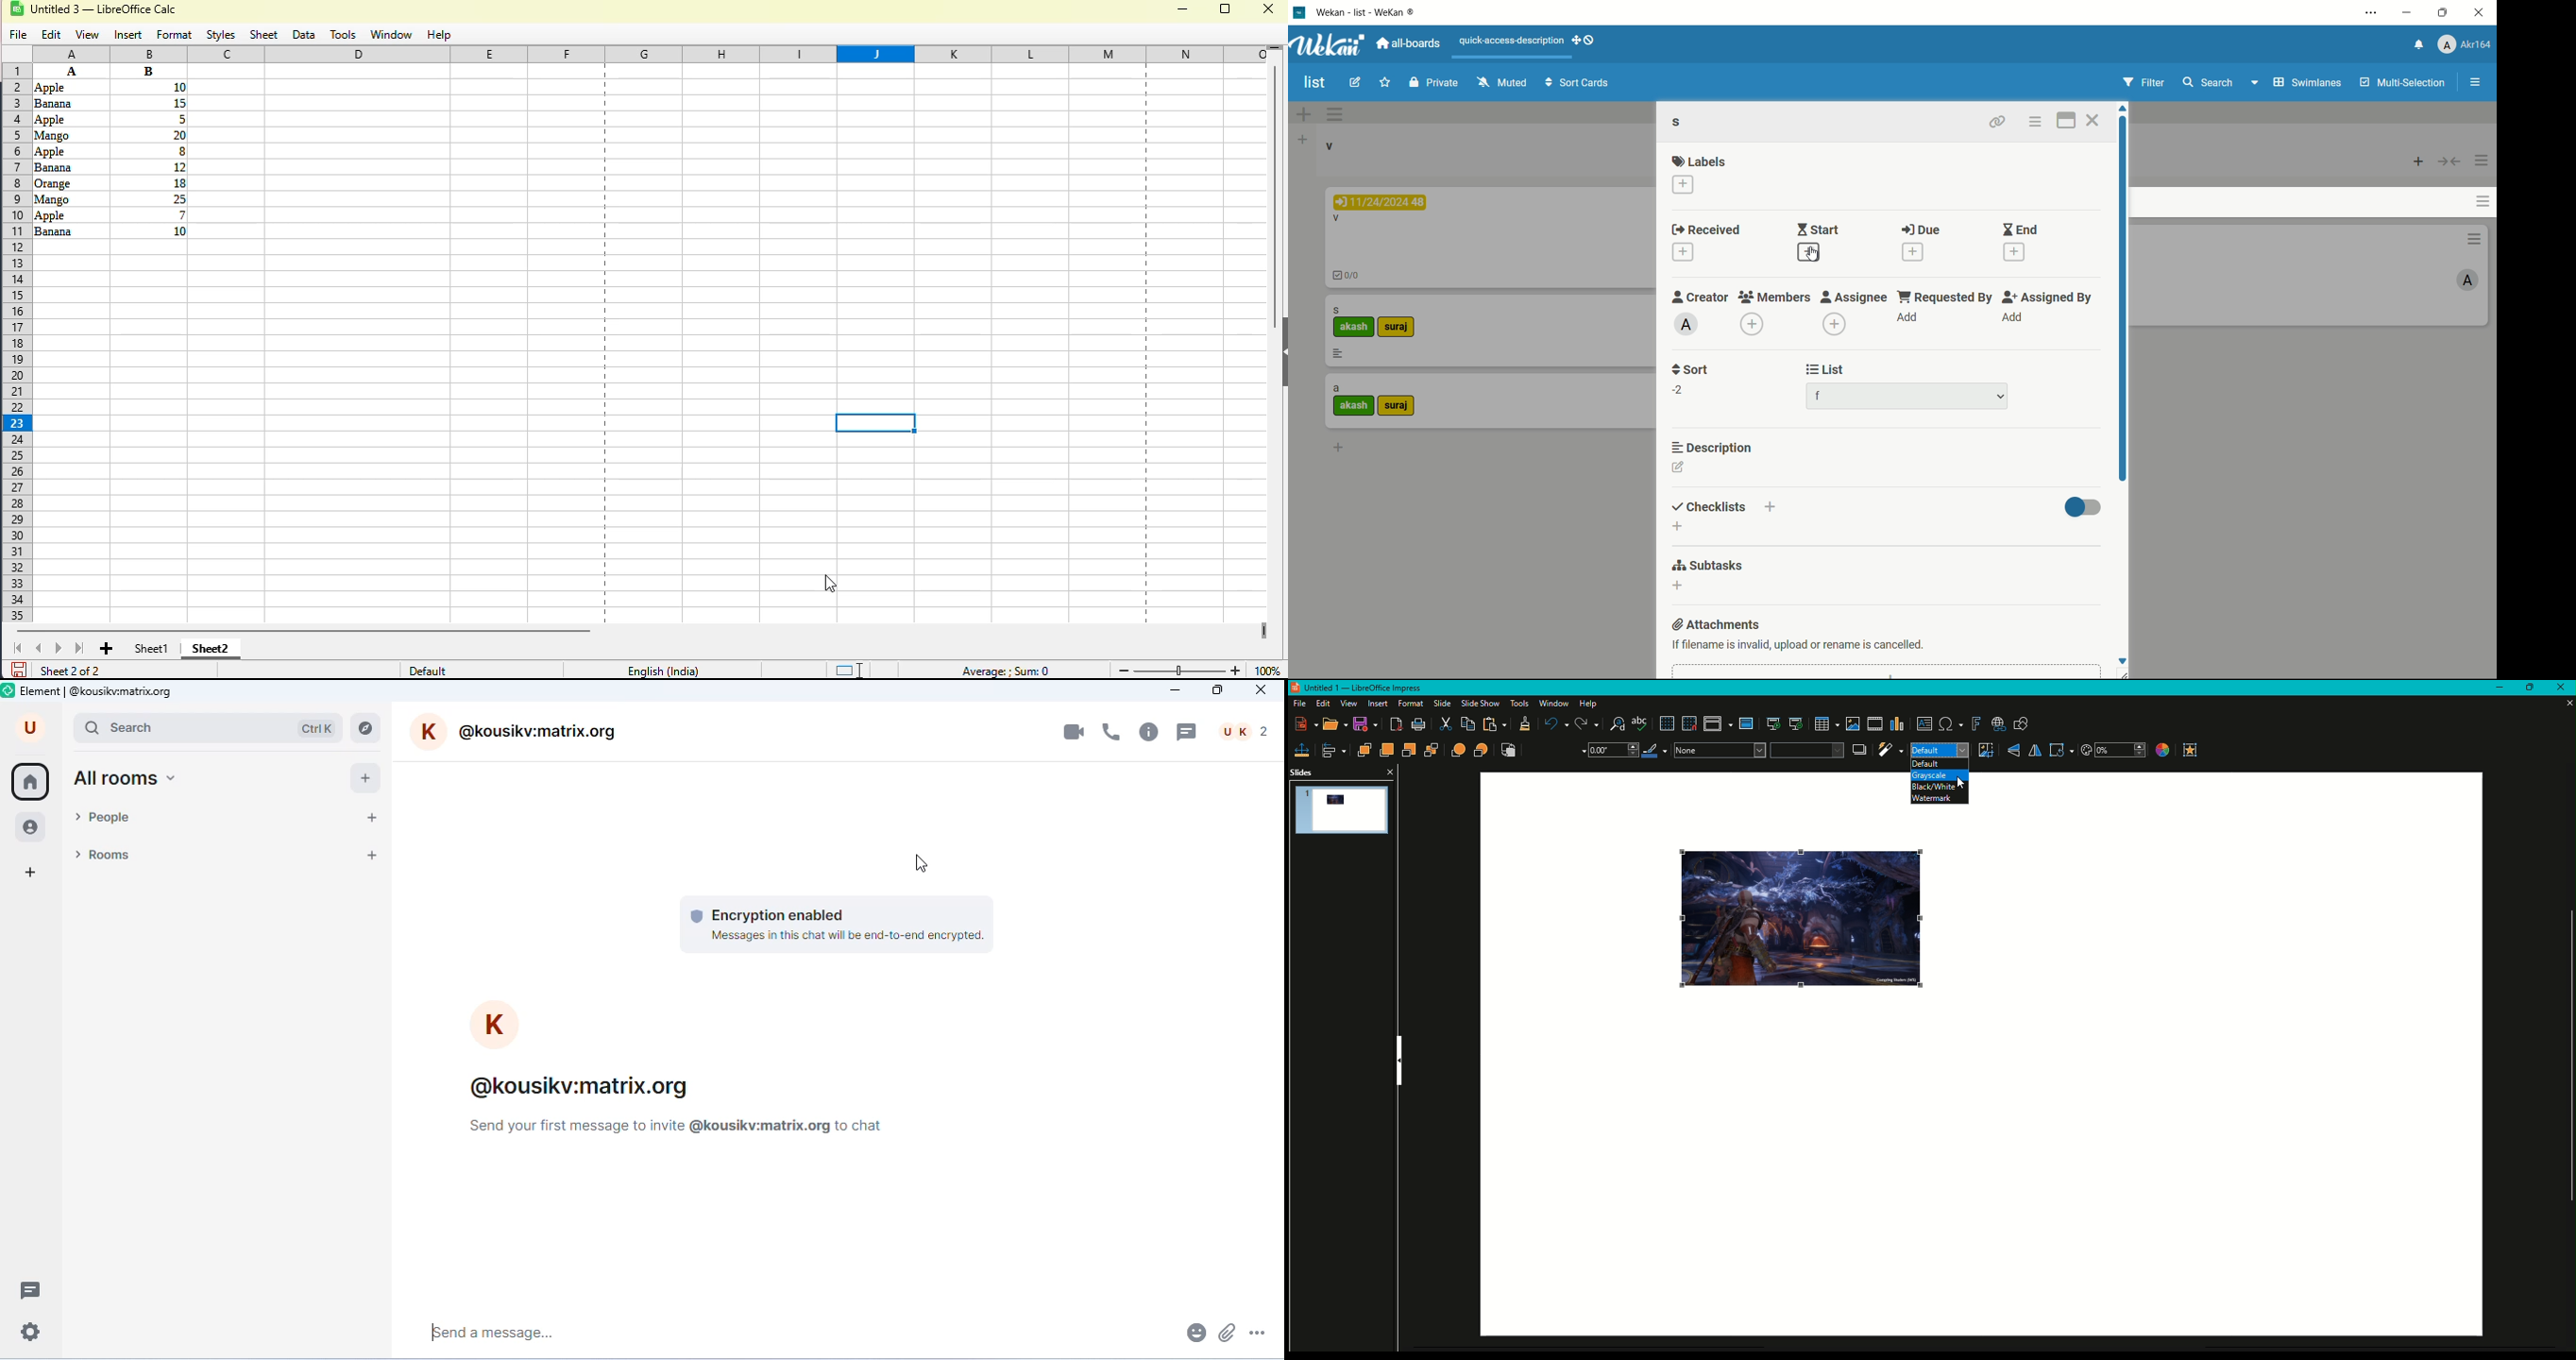 This screenshot has width=2576, height=1372. Describe the element at coordinates (1346, 704) in the screenshot. I see `View` at that location.